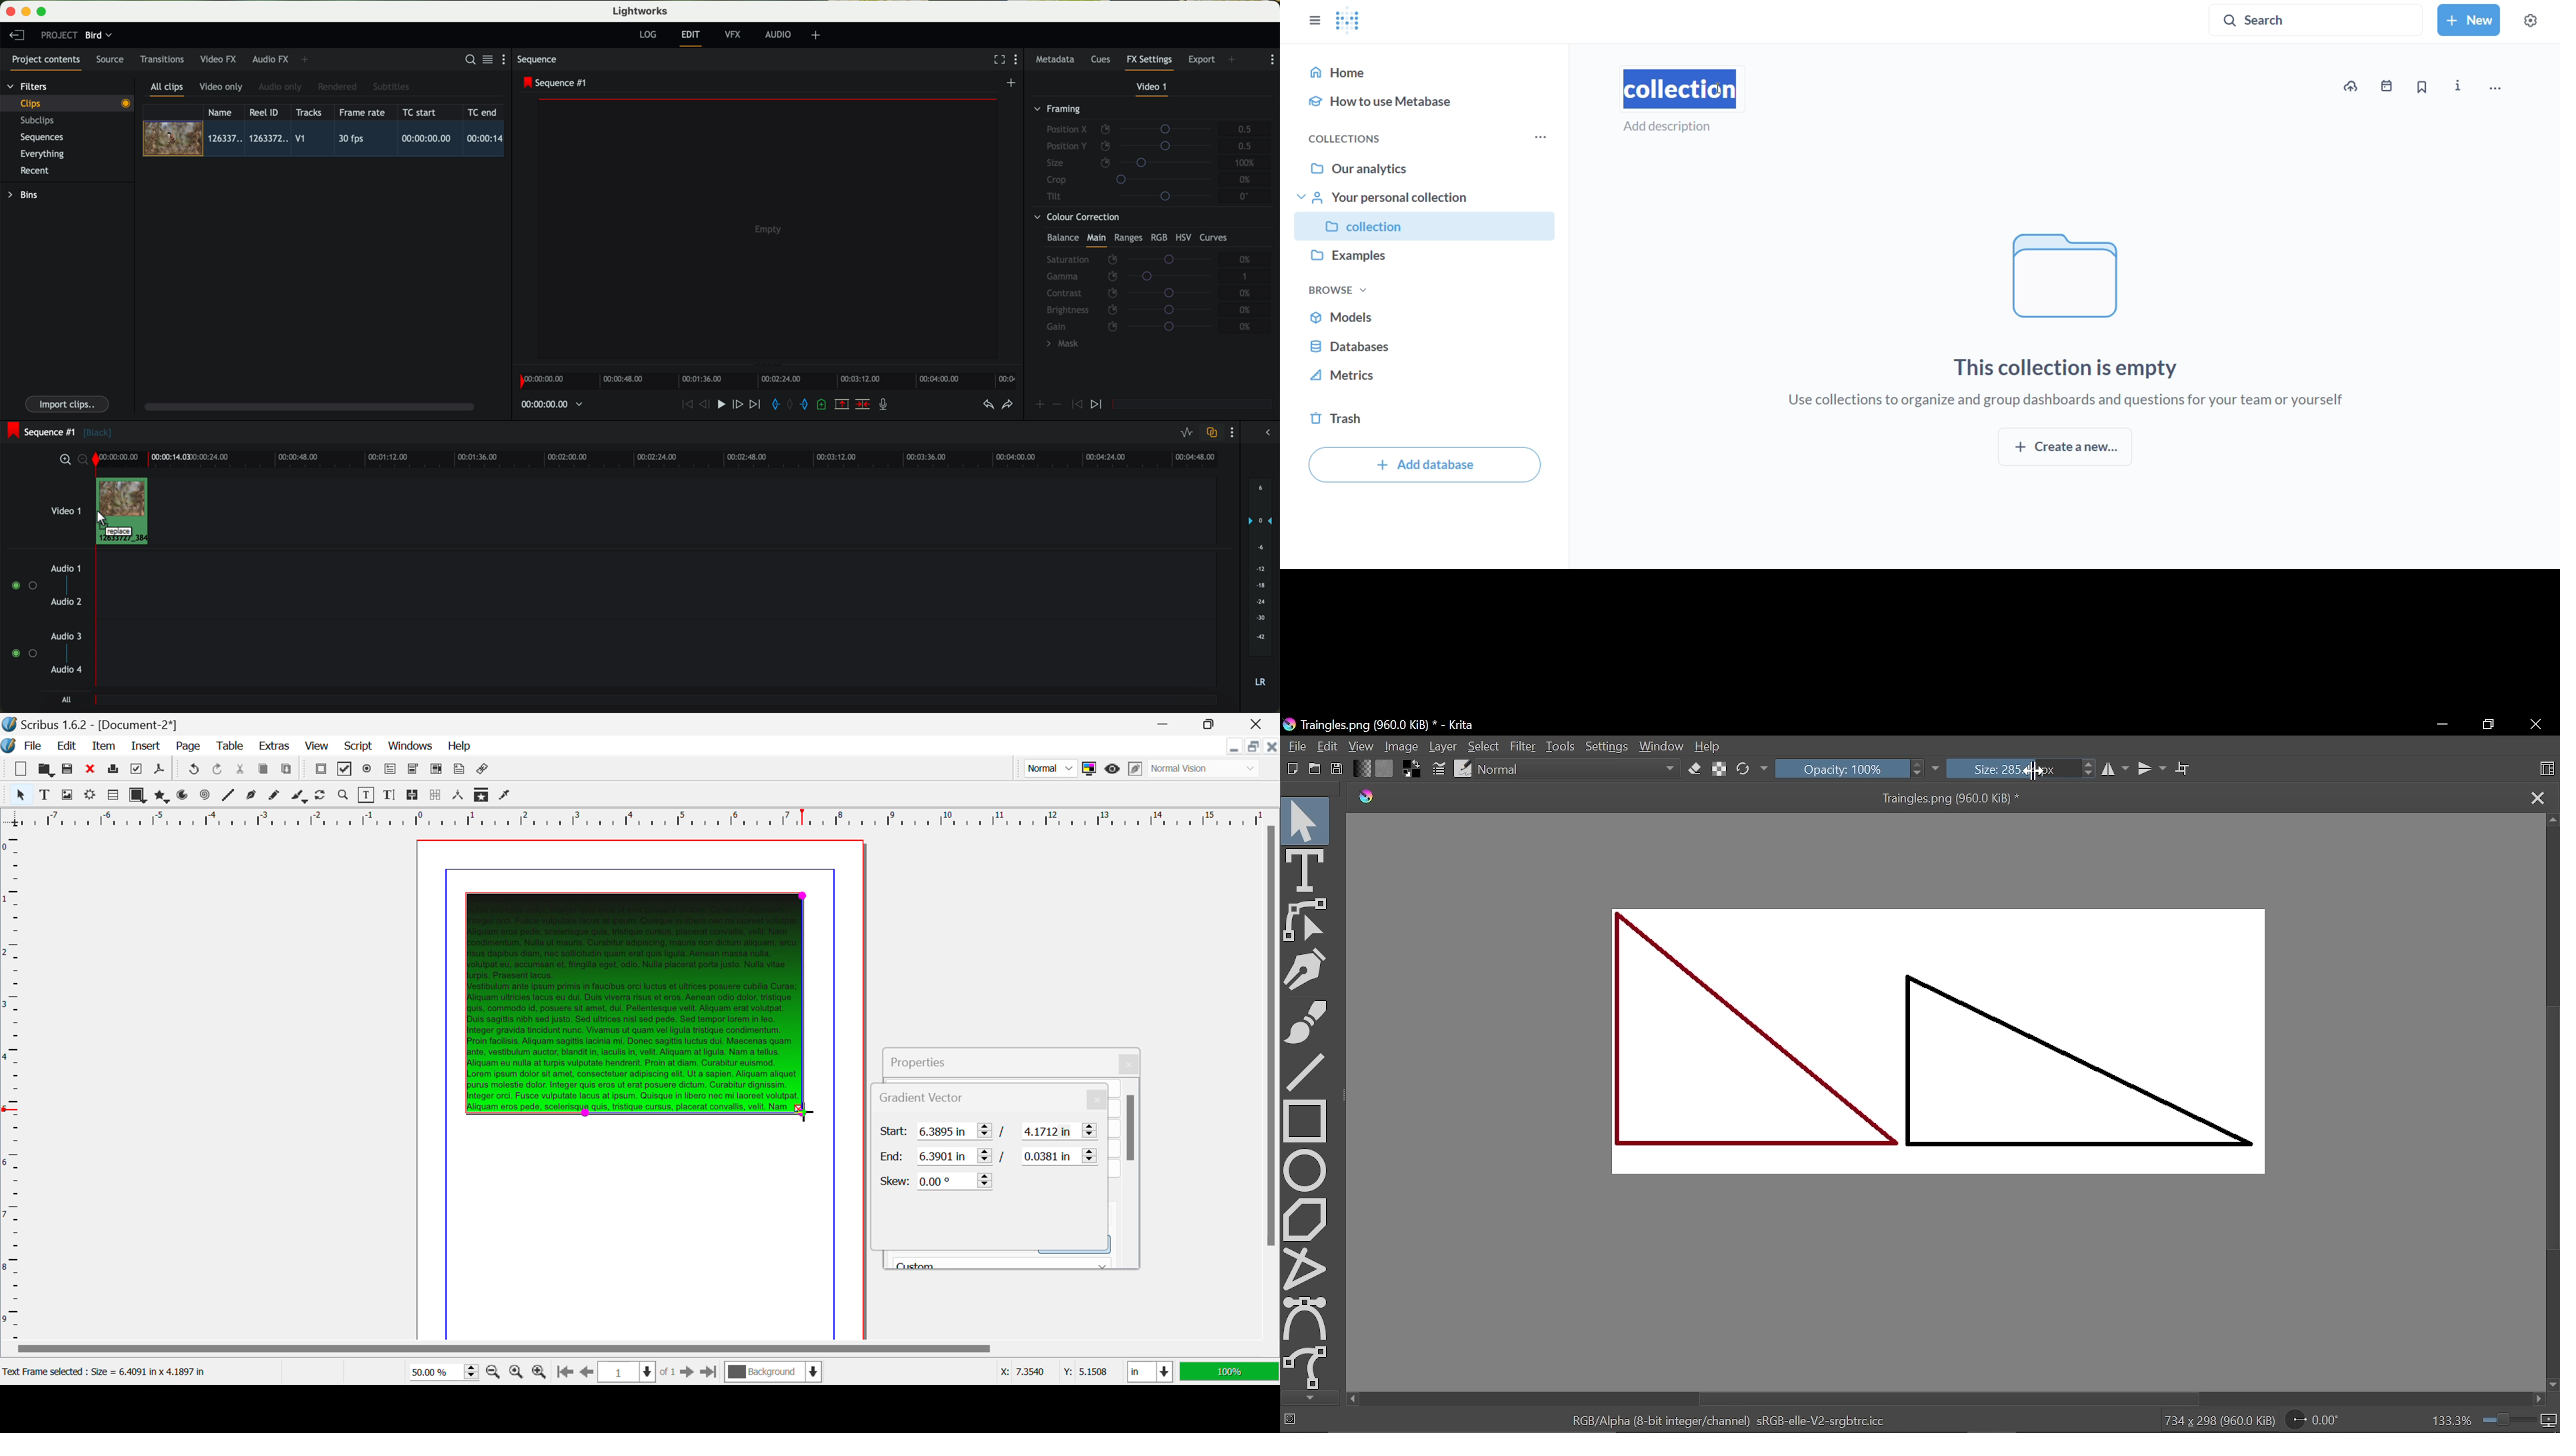 The image size is (2576, 1456). Describe the element at coordinates (28, 86) in the screenshot. I see `filters` at that location.